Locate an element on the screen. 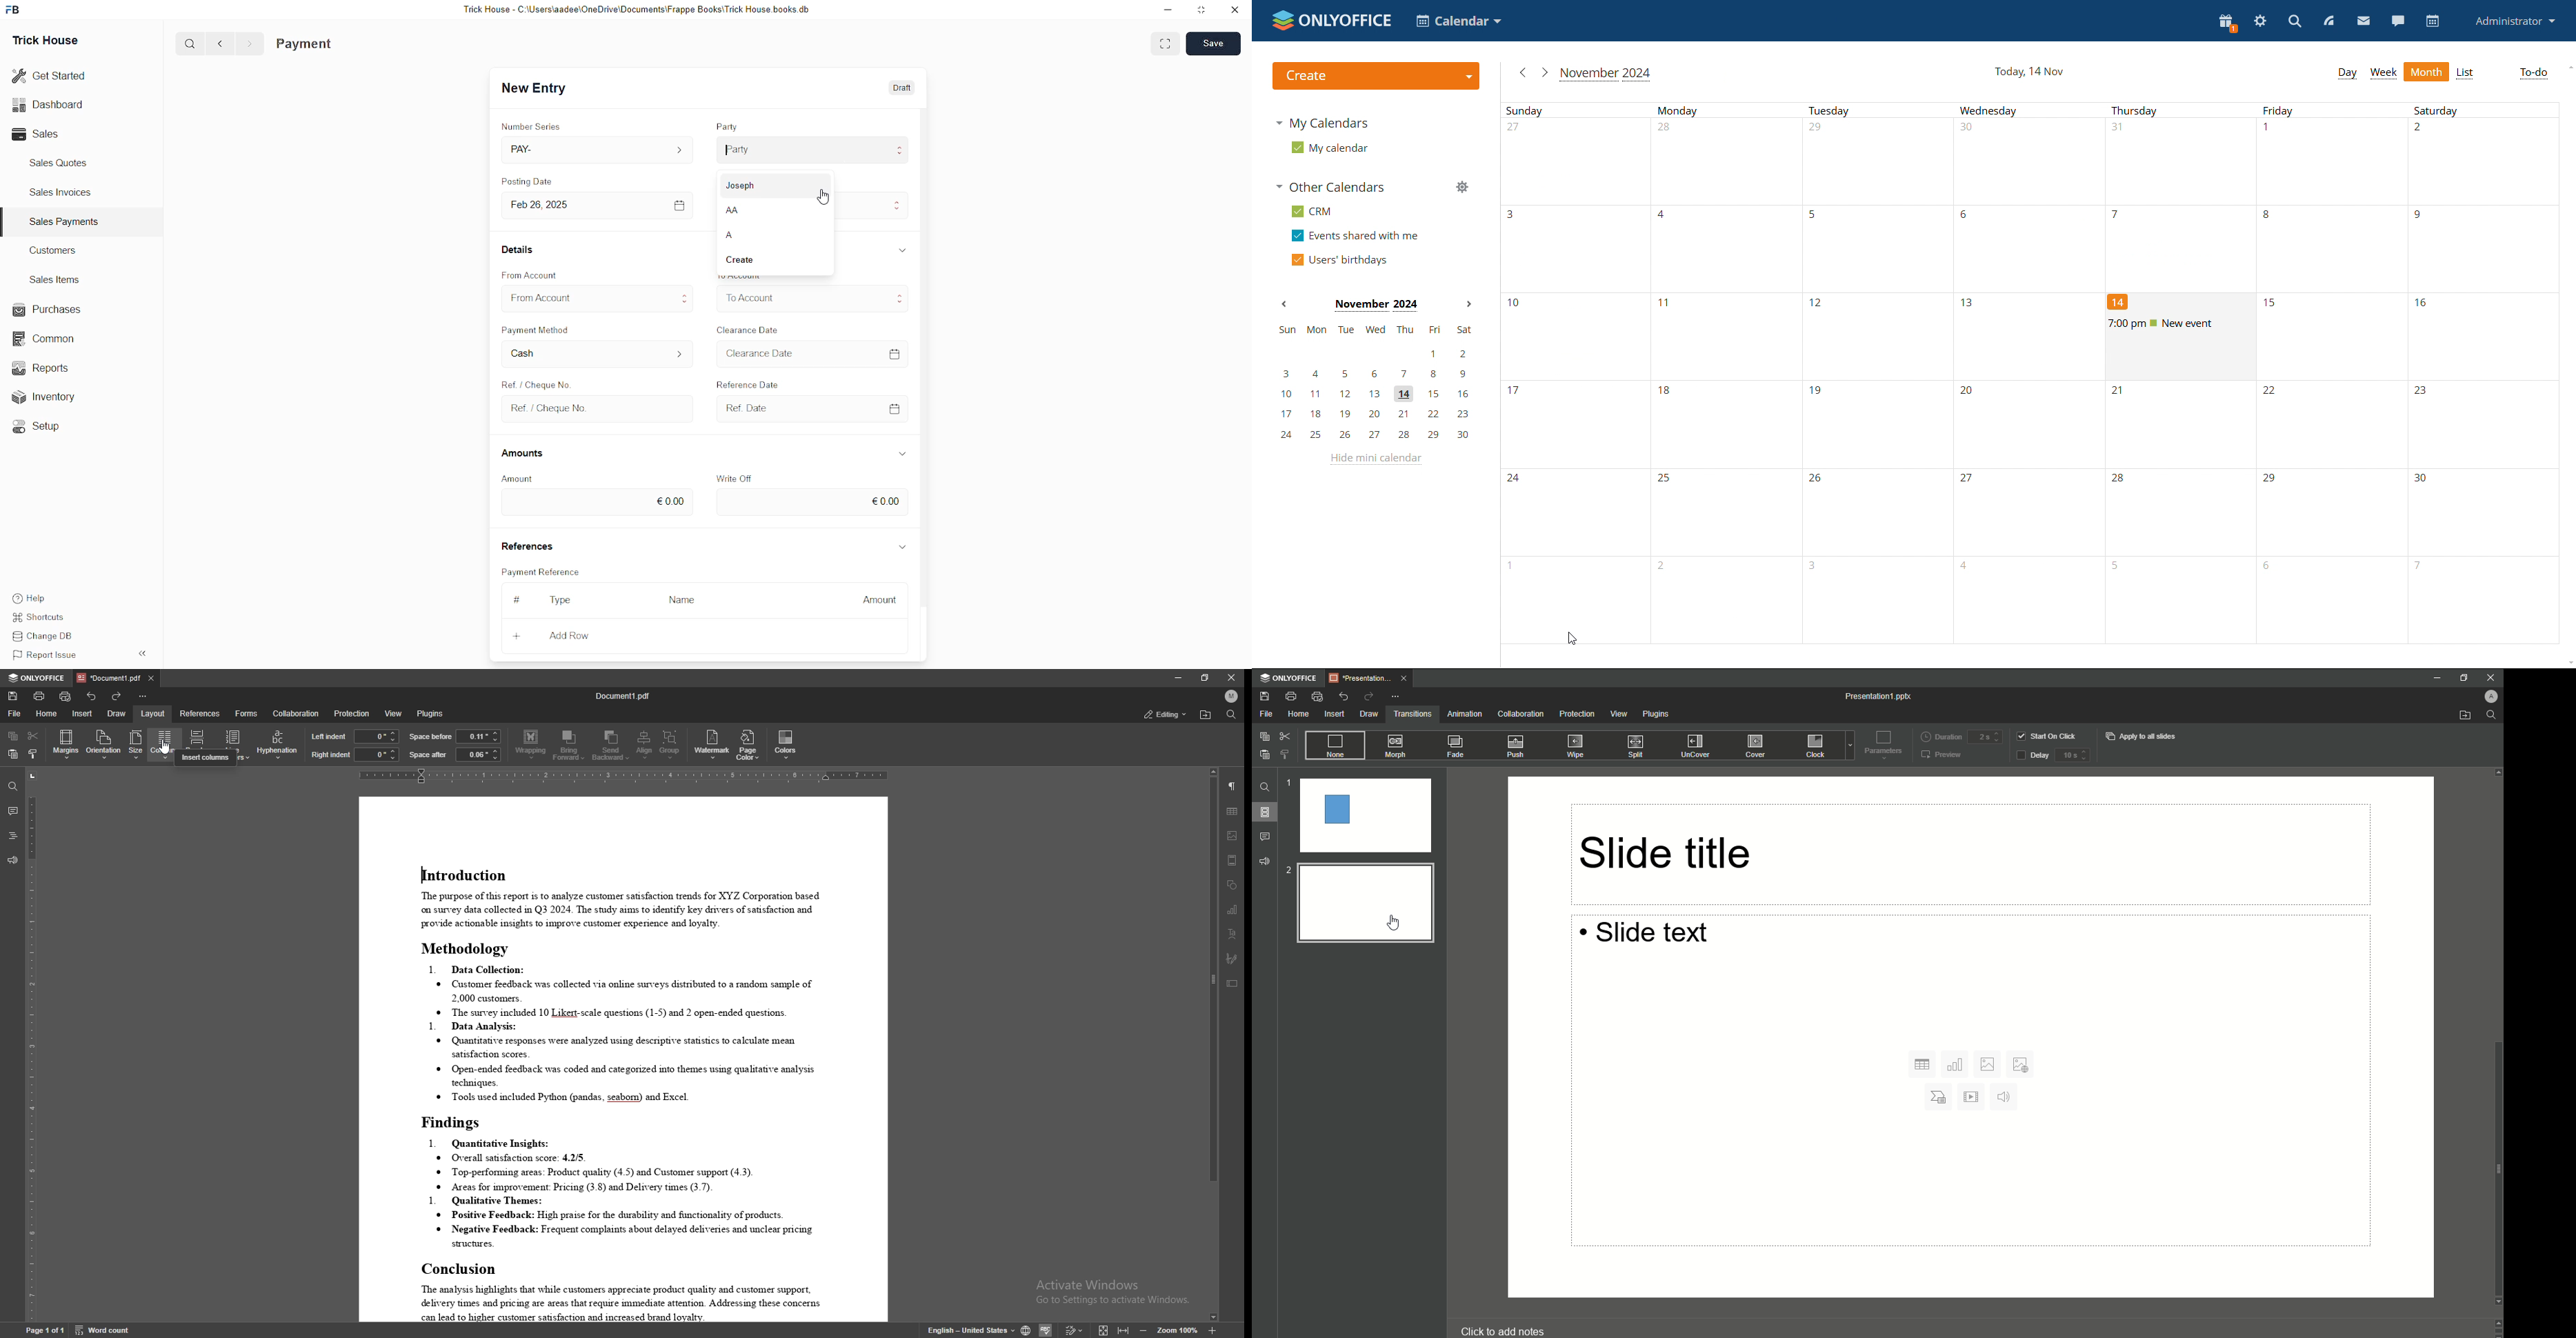 The image size is (2576, 1344). events shared with me is located at coordinates (1355, 236).